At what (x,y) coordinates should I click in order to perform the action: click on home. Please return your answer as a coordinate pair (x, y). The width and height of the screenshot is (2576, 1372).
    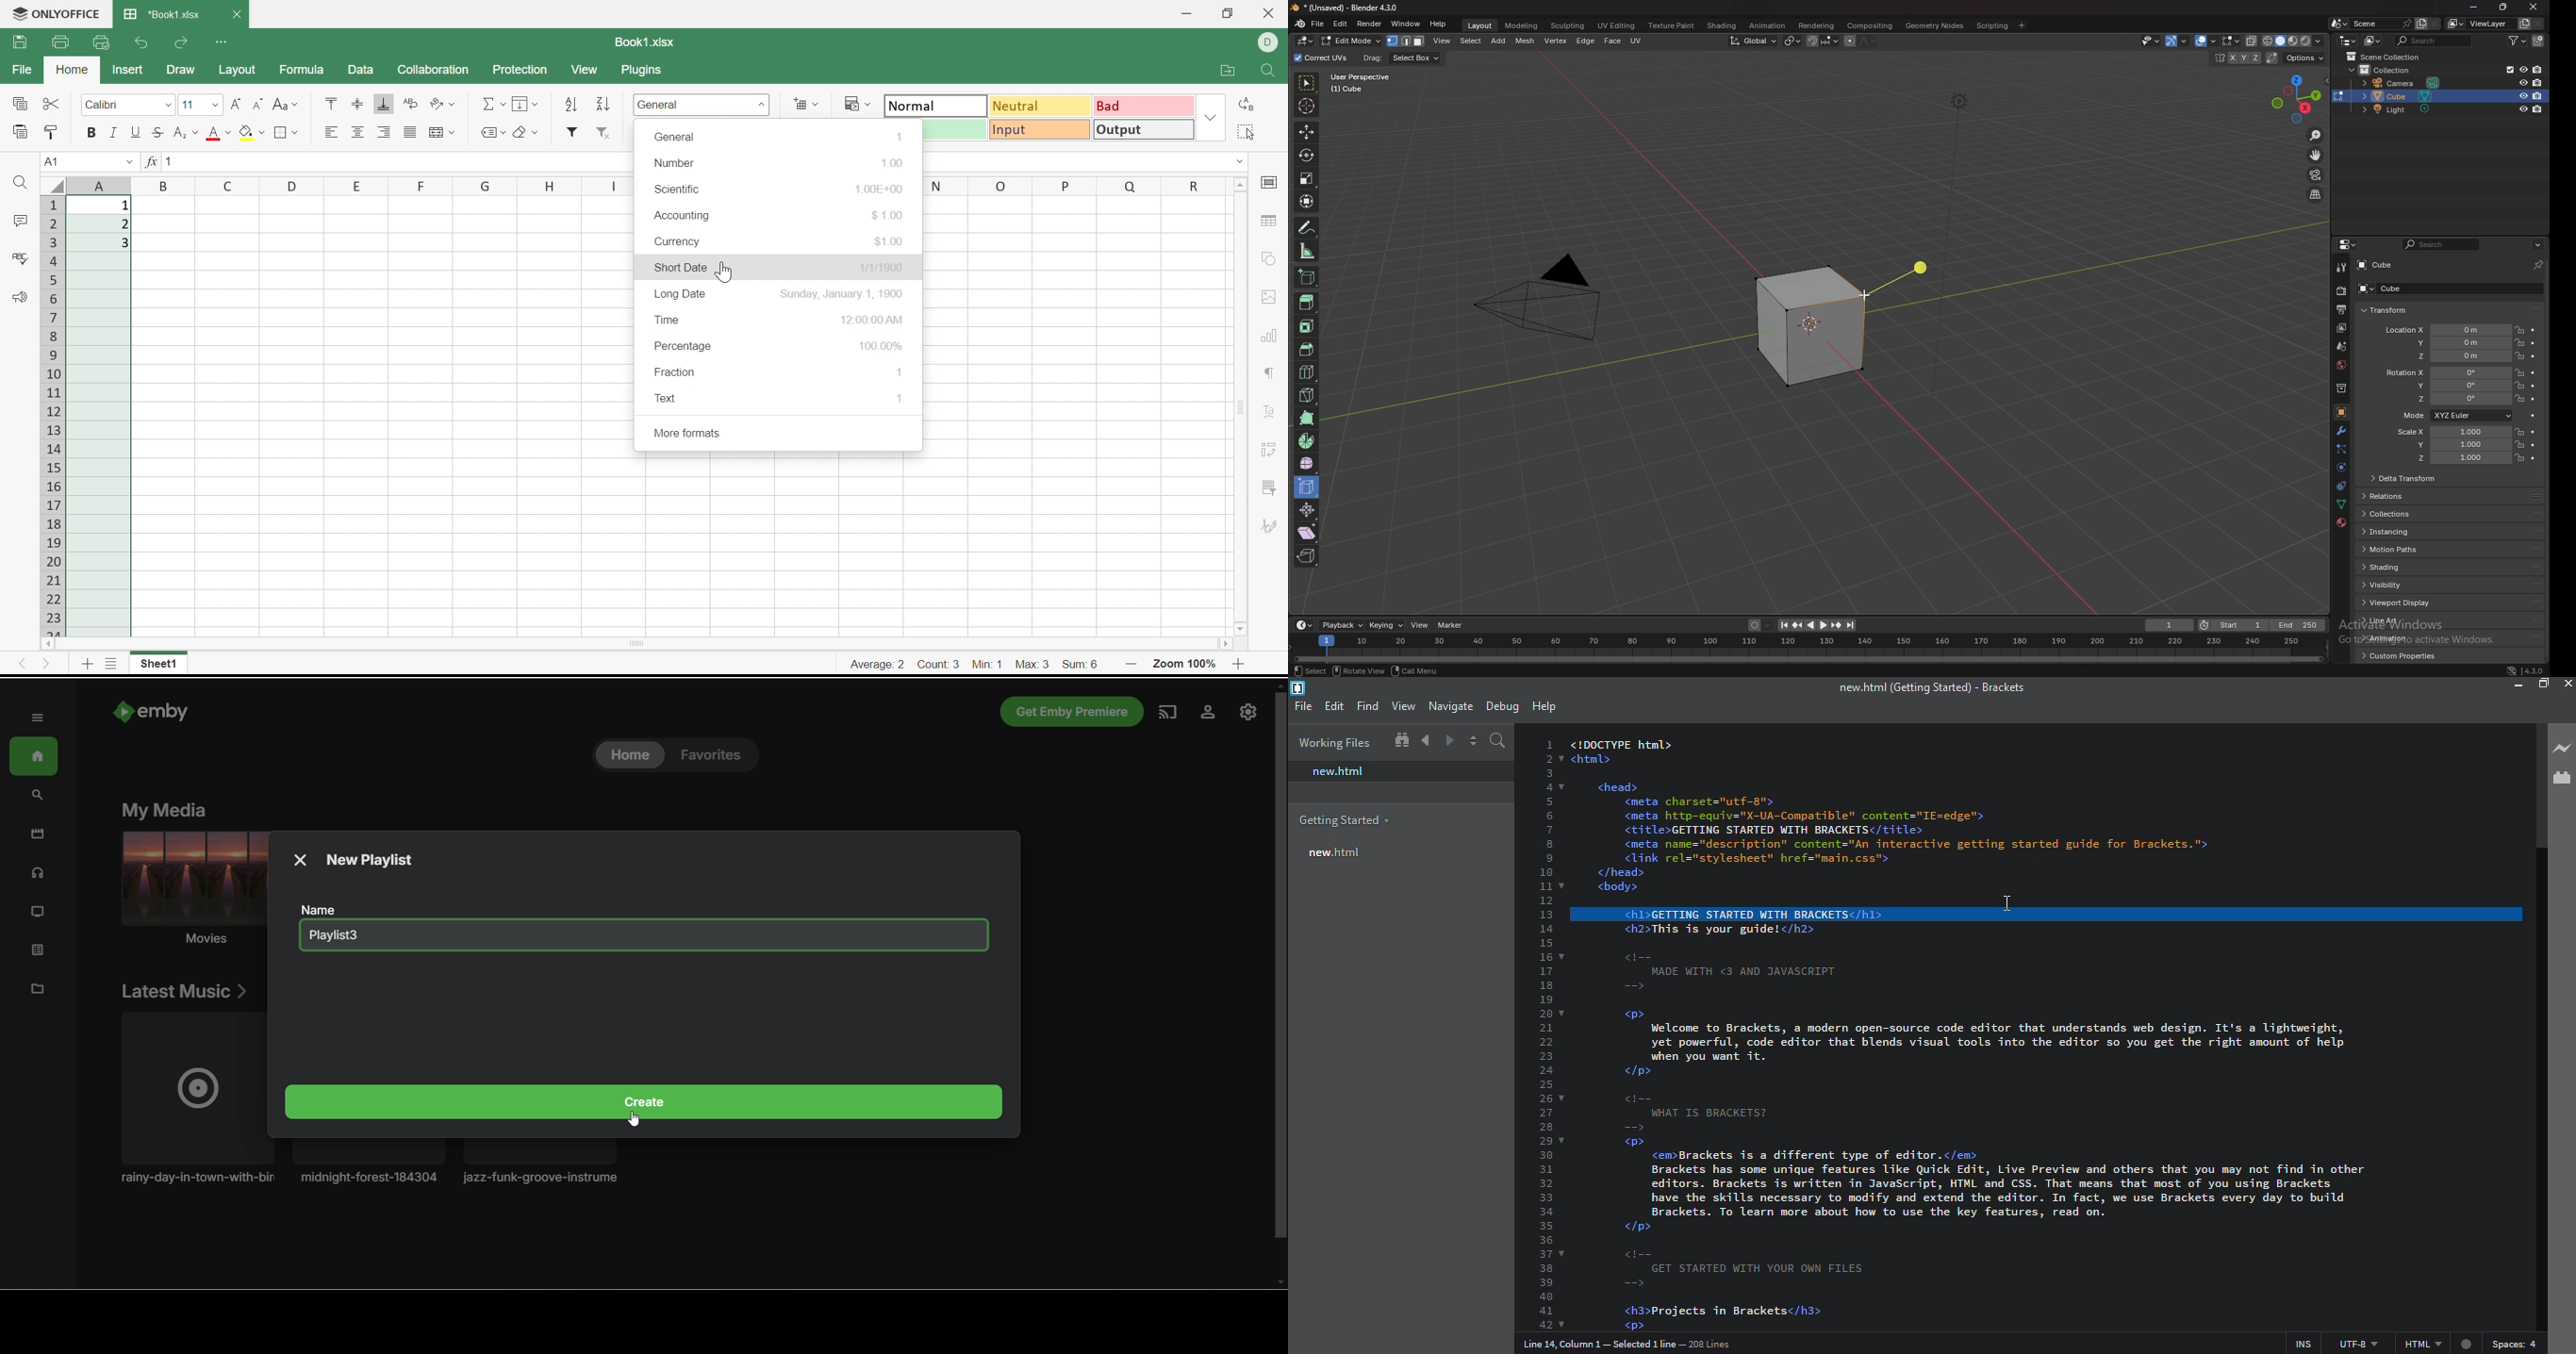
    Looking at the image, I should click on (35, 757).